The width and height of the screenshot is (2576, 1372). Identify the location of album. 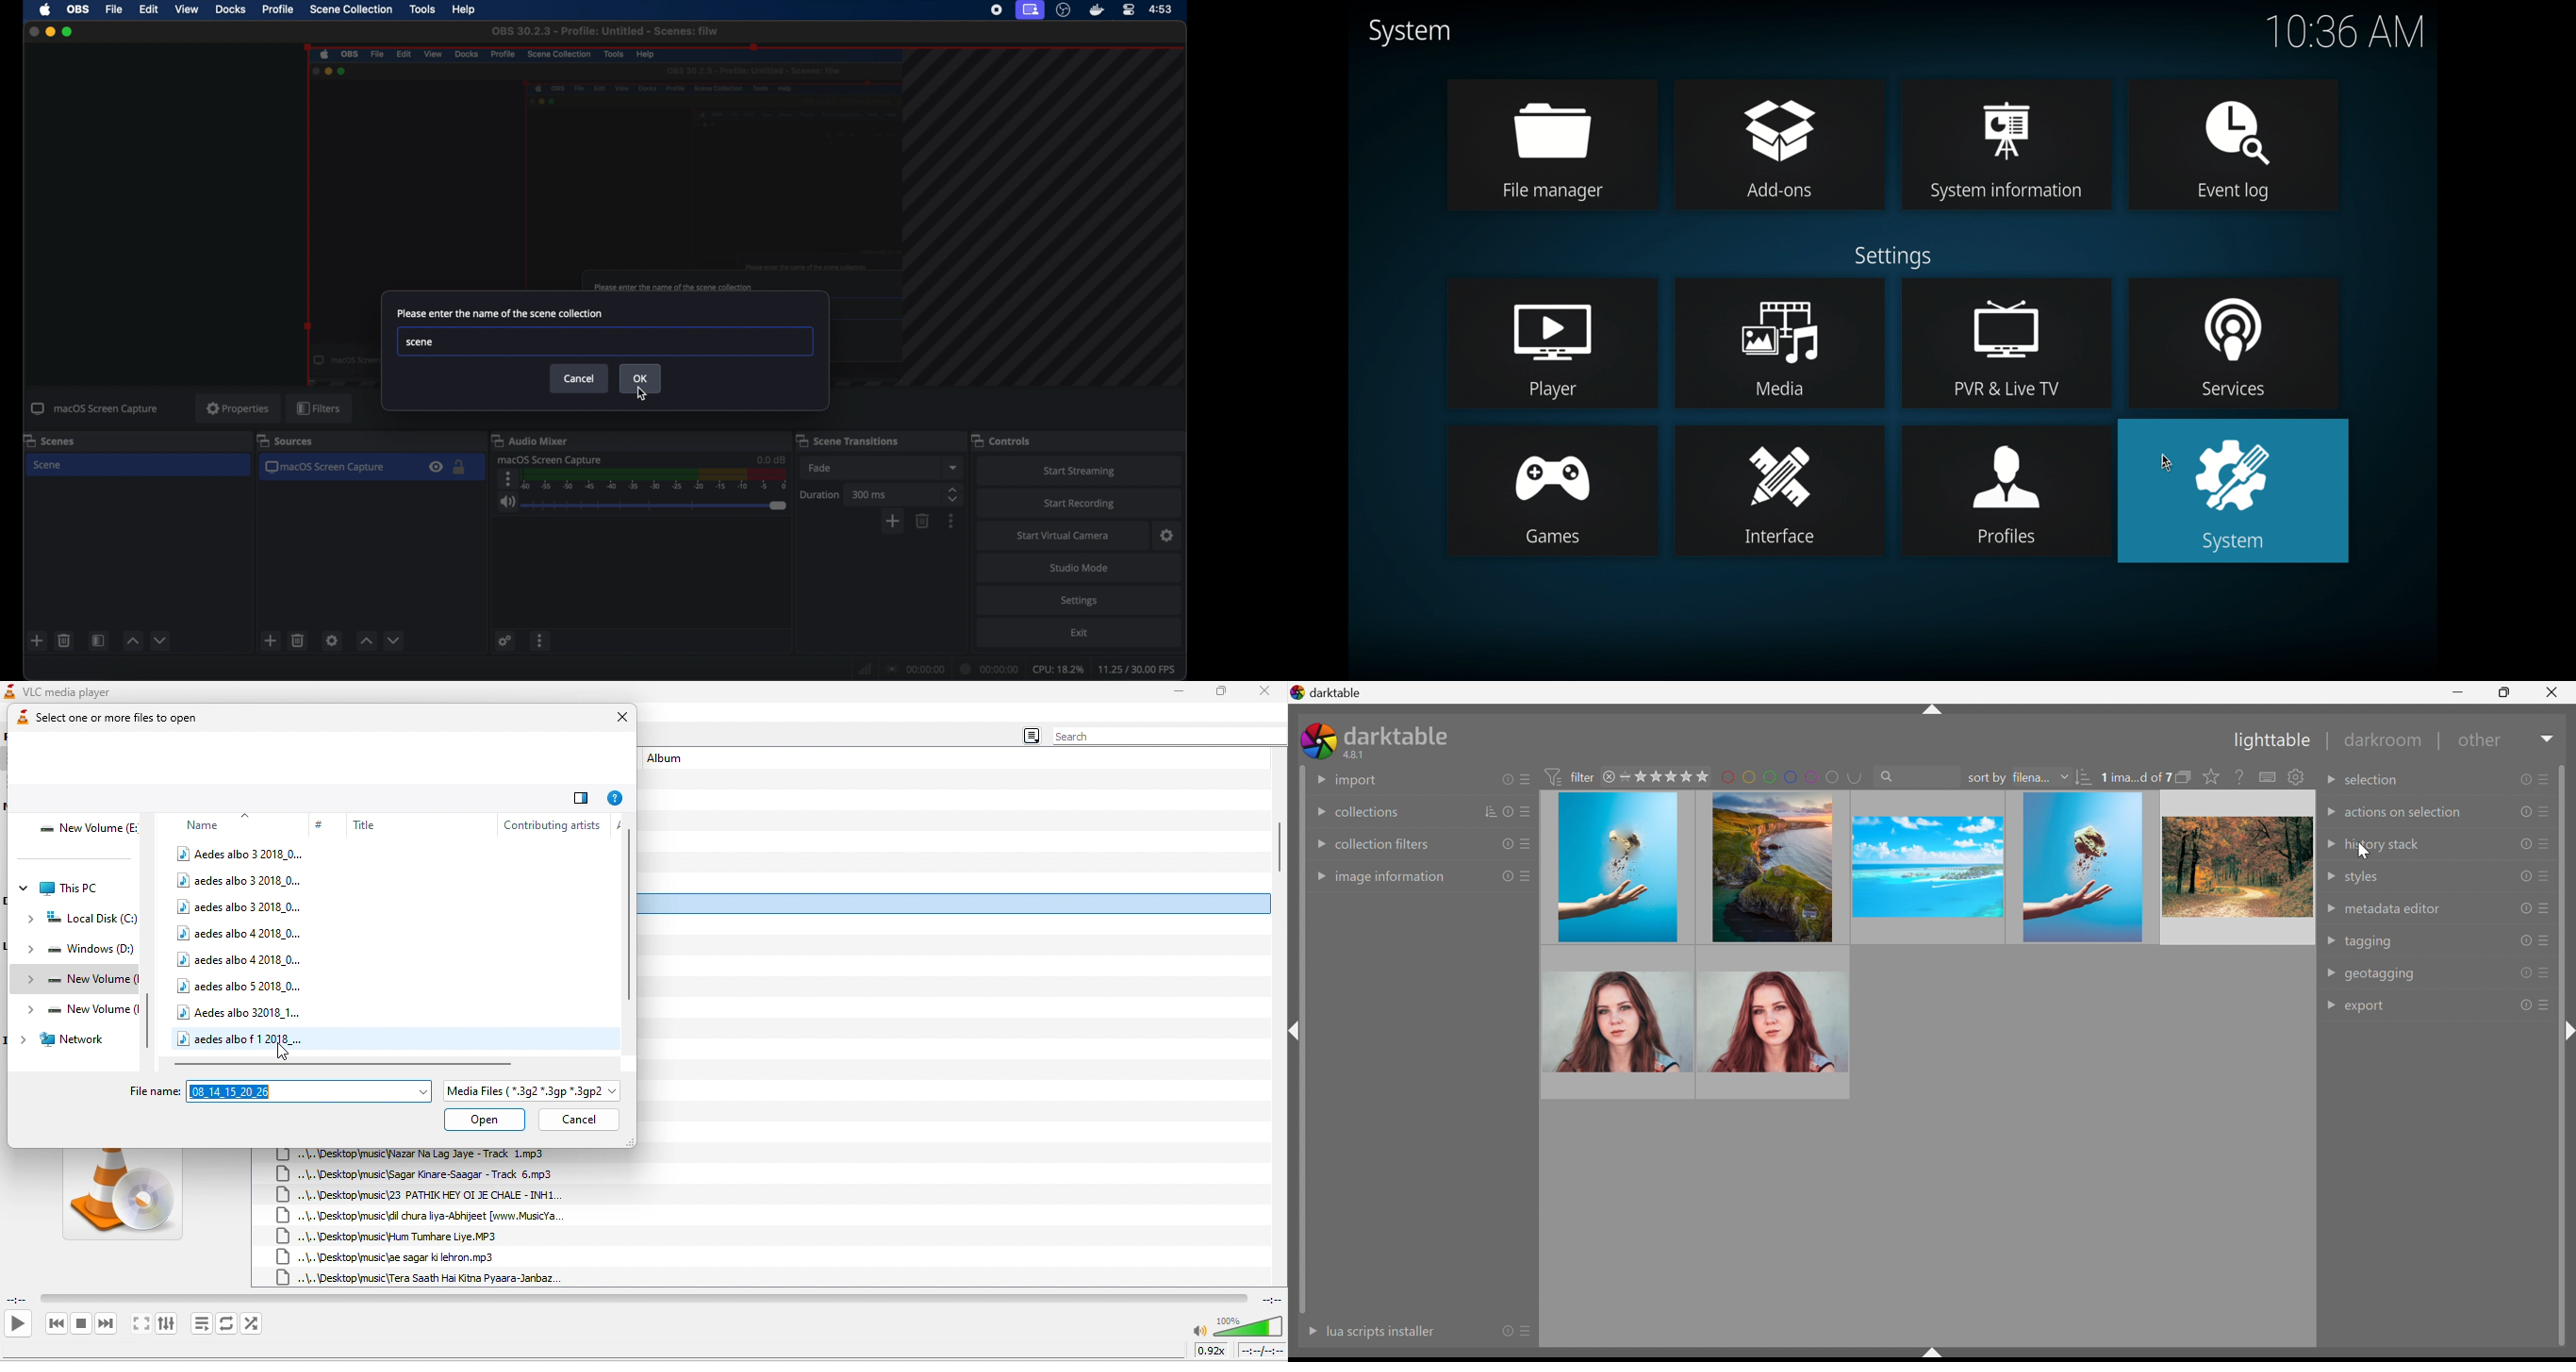
(670, 760).